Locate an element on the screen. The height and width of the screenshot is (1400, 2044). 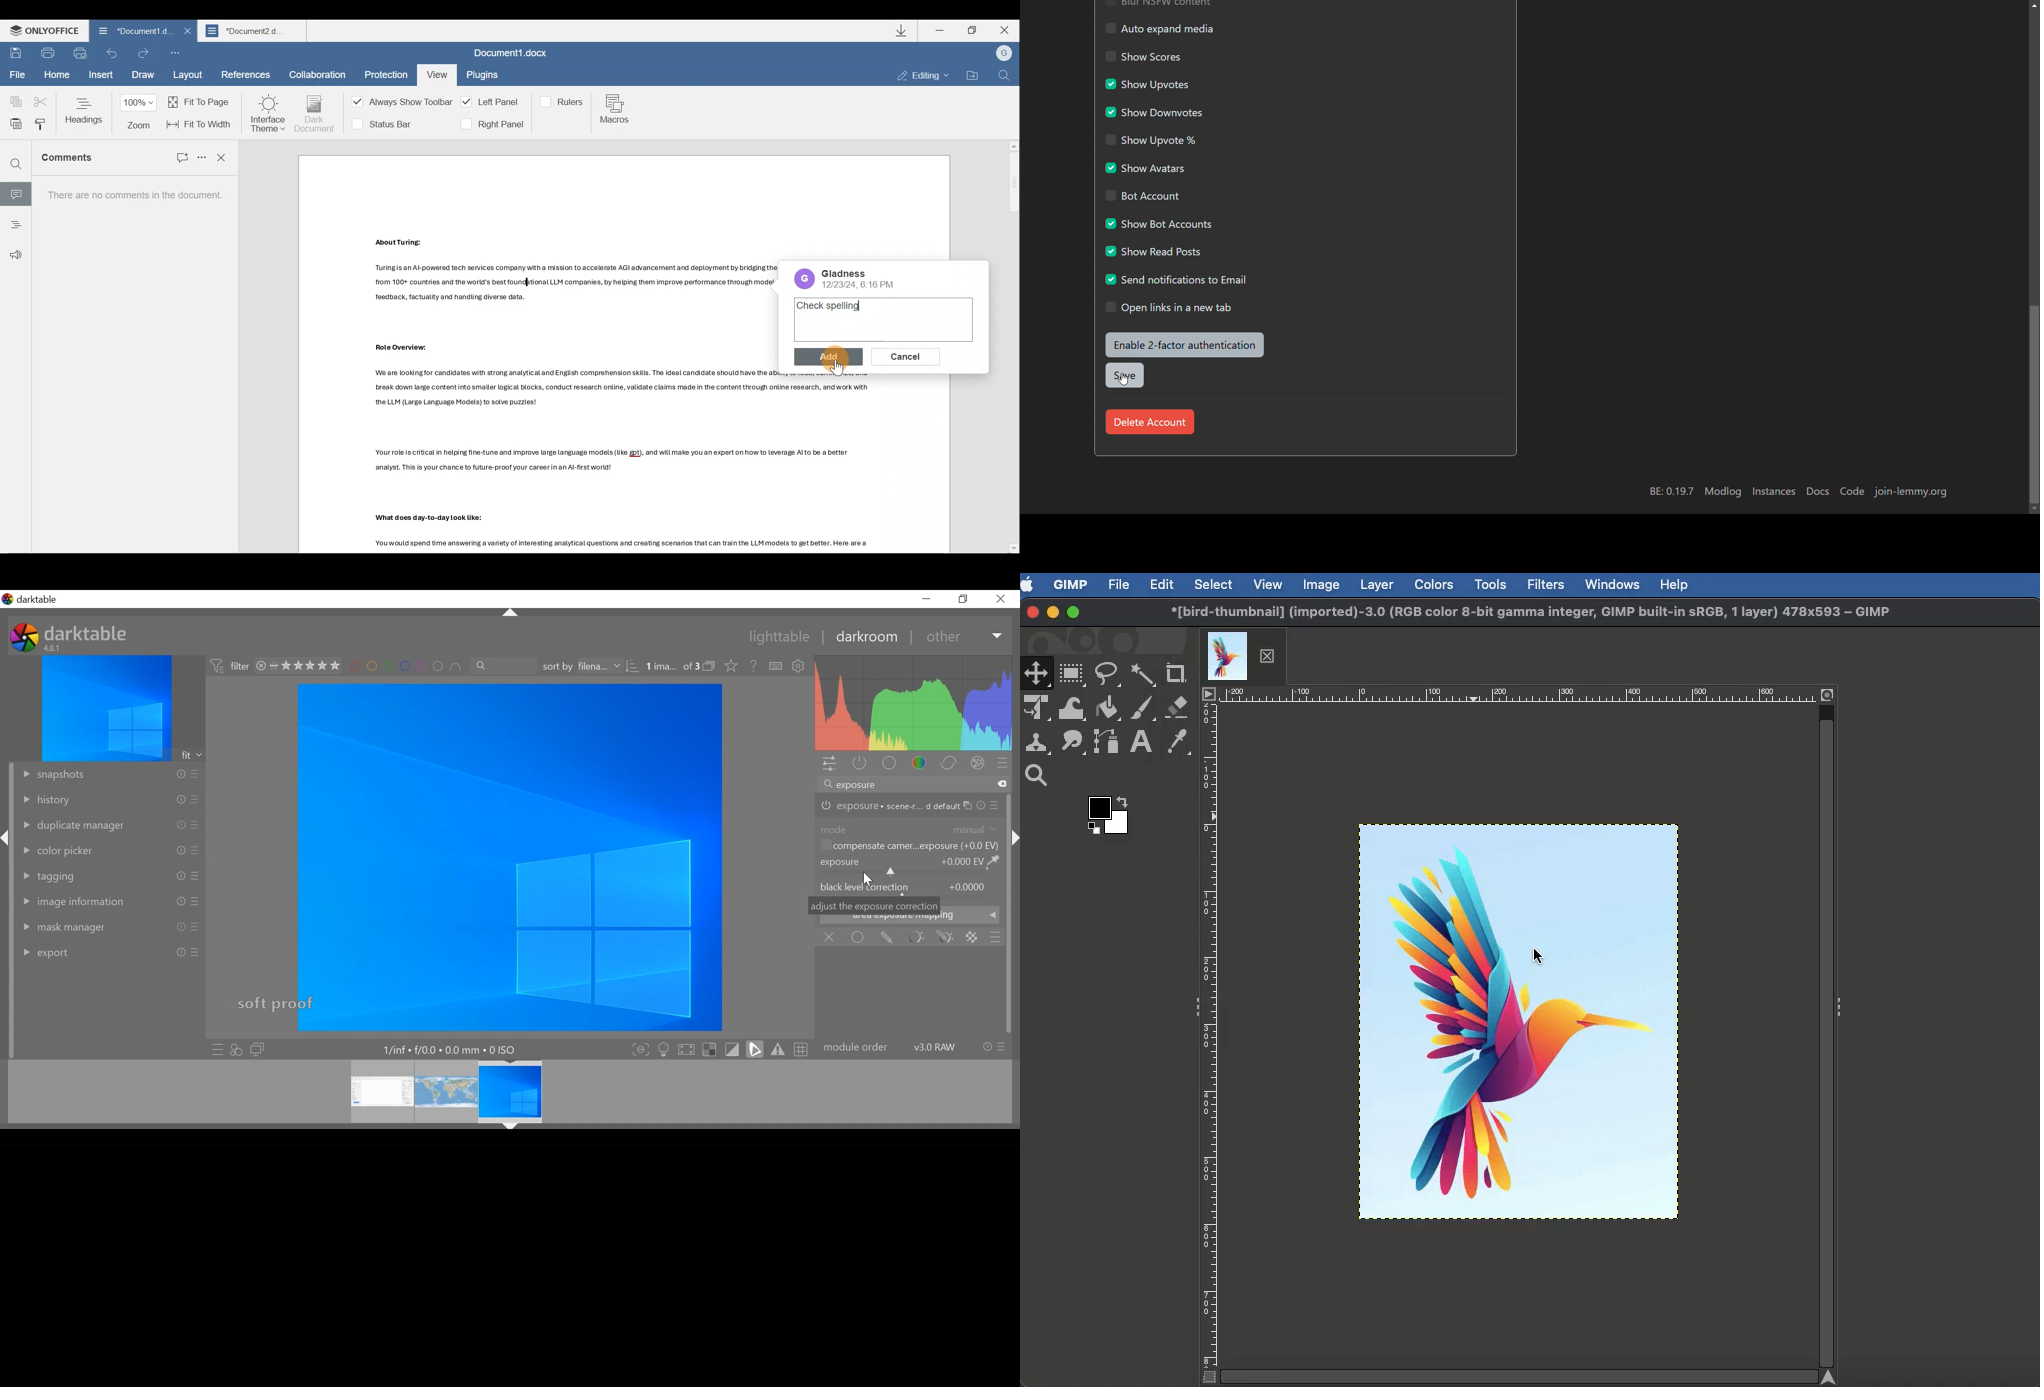
Rulers is located at coordinates (564, 101).